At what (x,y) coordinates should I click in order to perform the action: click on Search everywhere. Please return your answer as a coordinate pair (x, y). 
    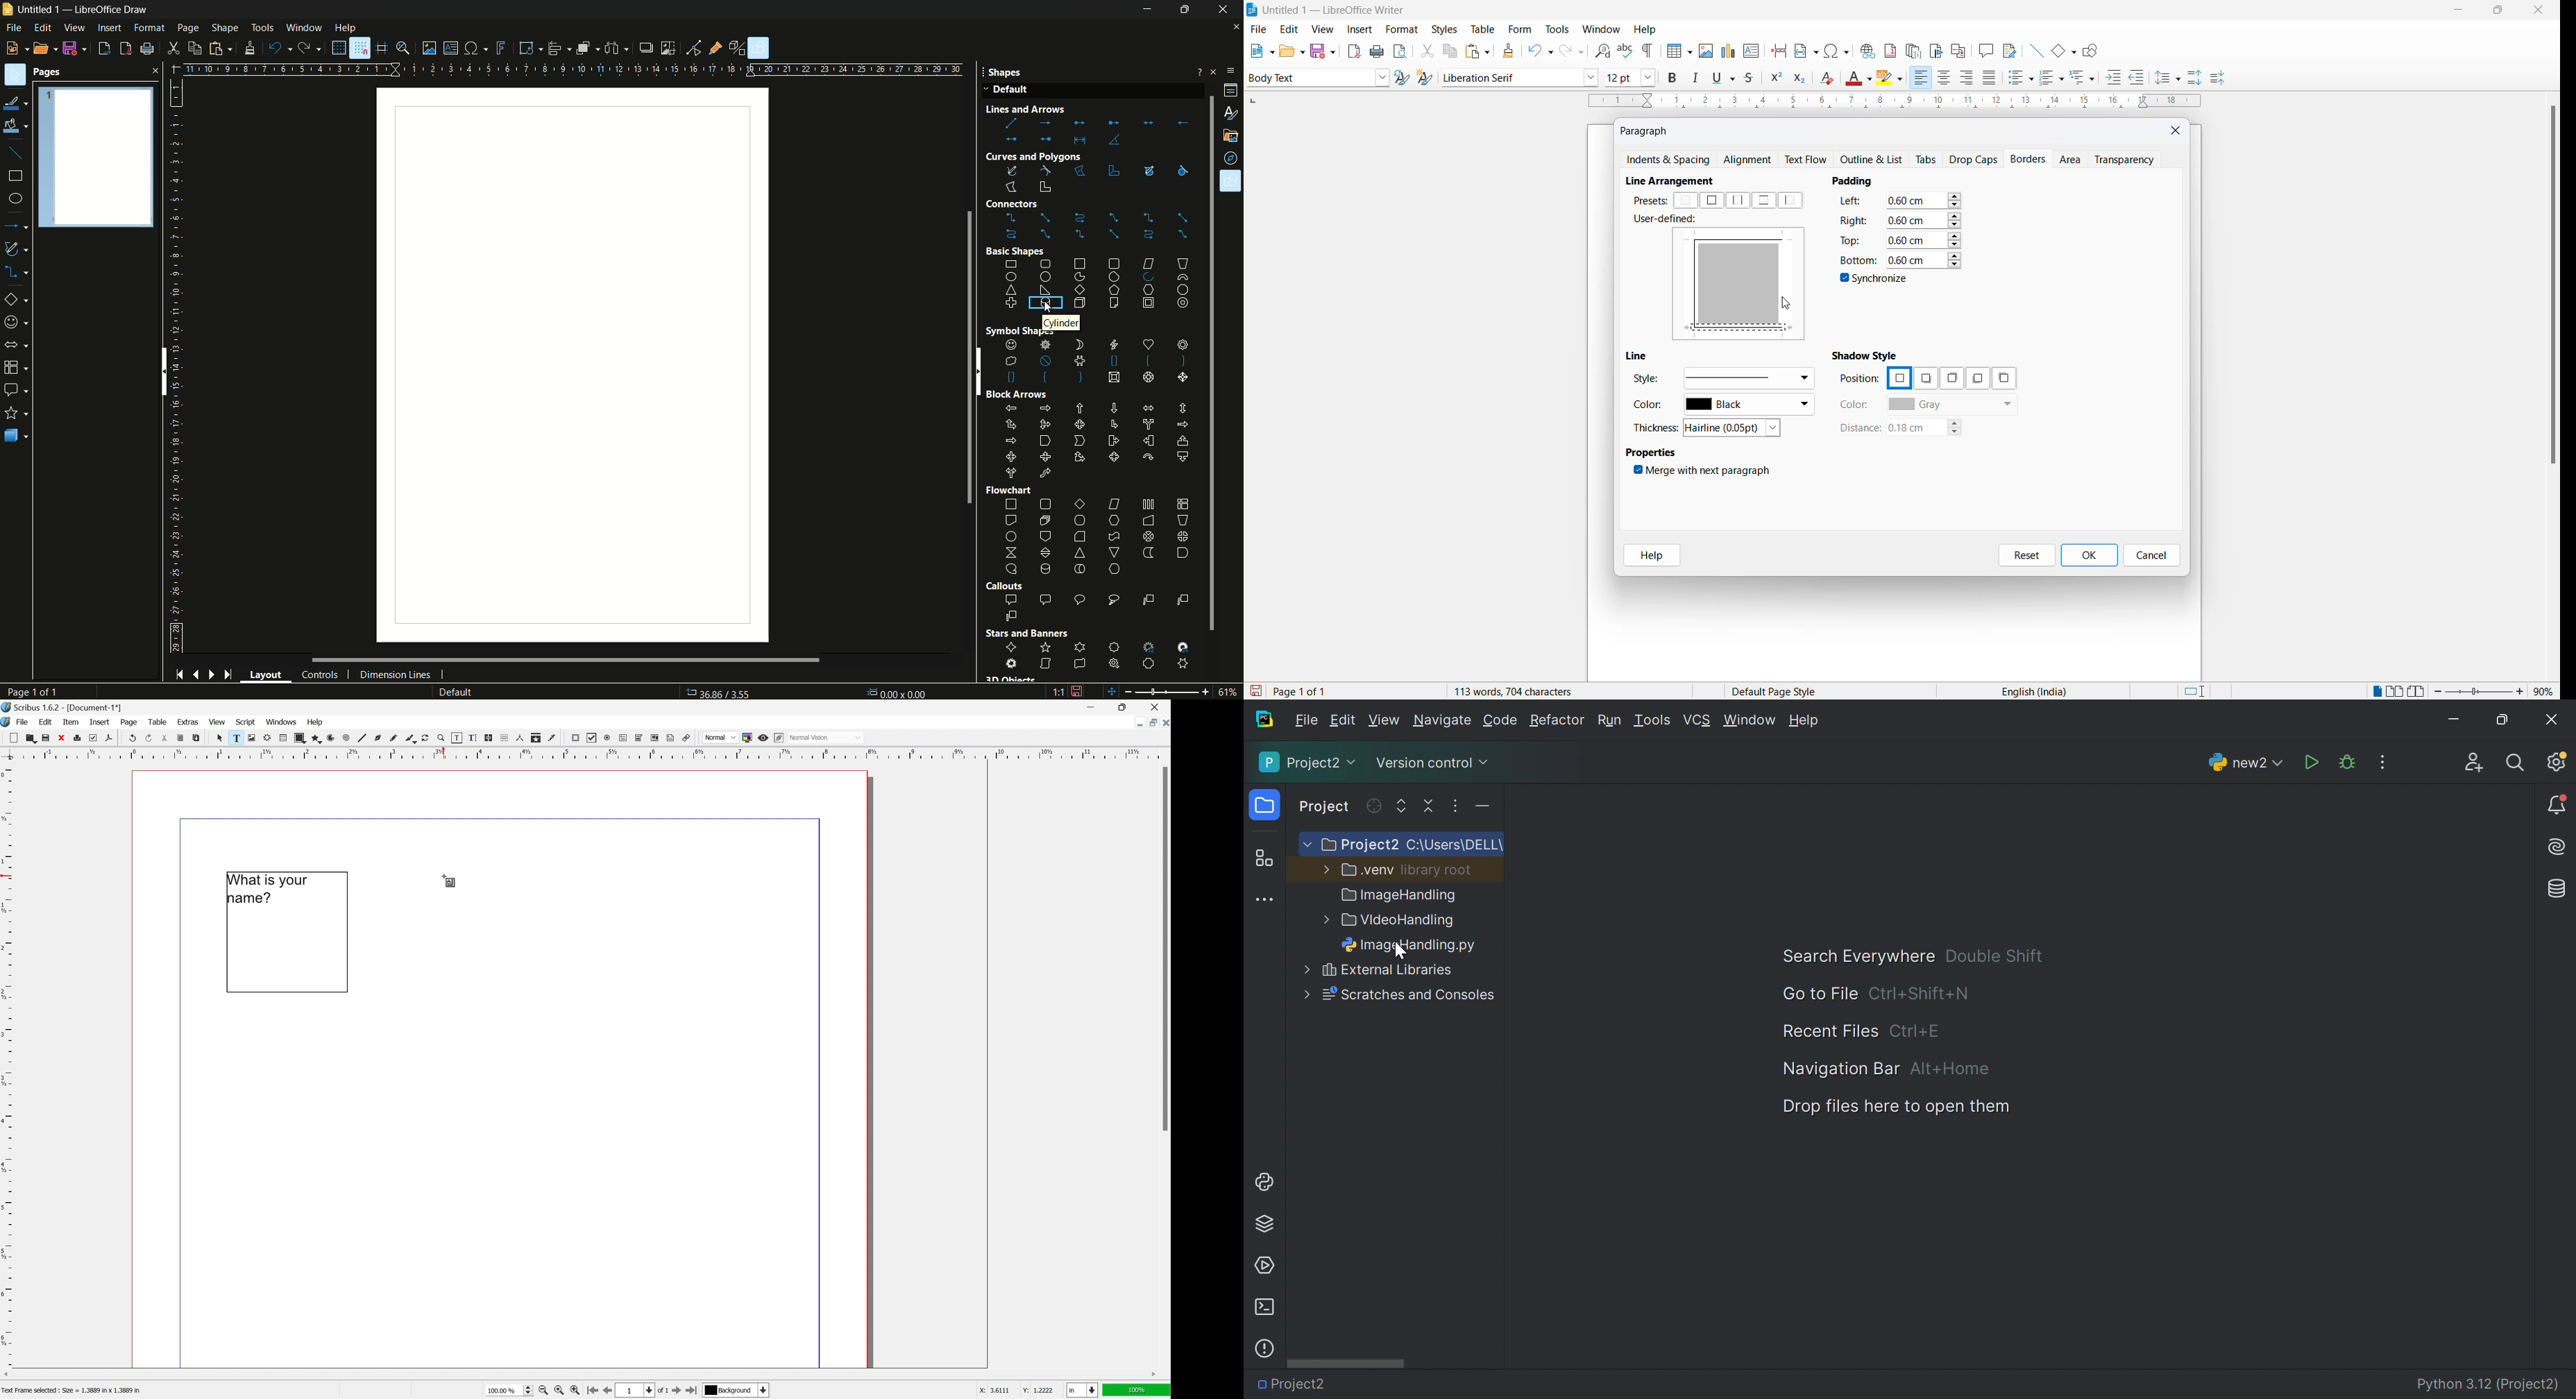
    Looking at the image, I should click on (2516, 763).